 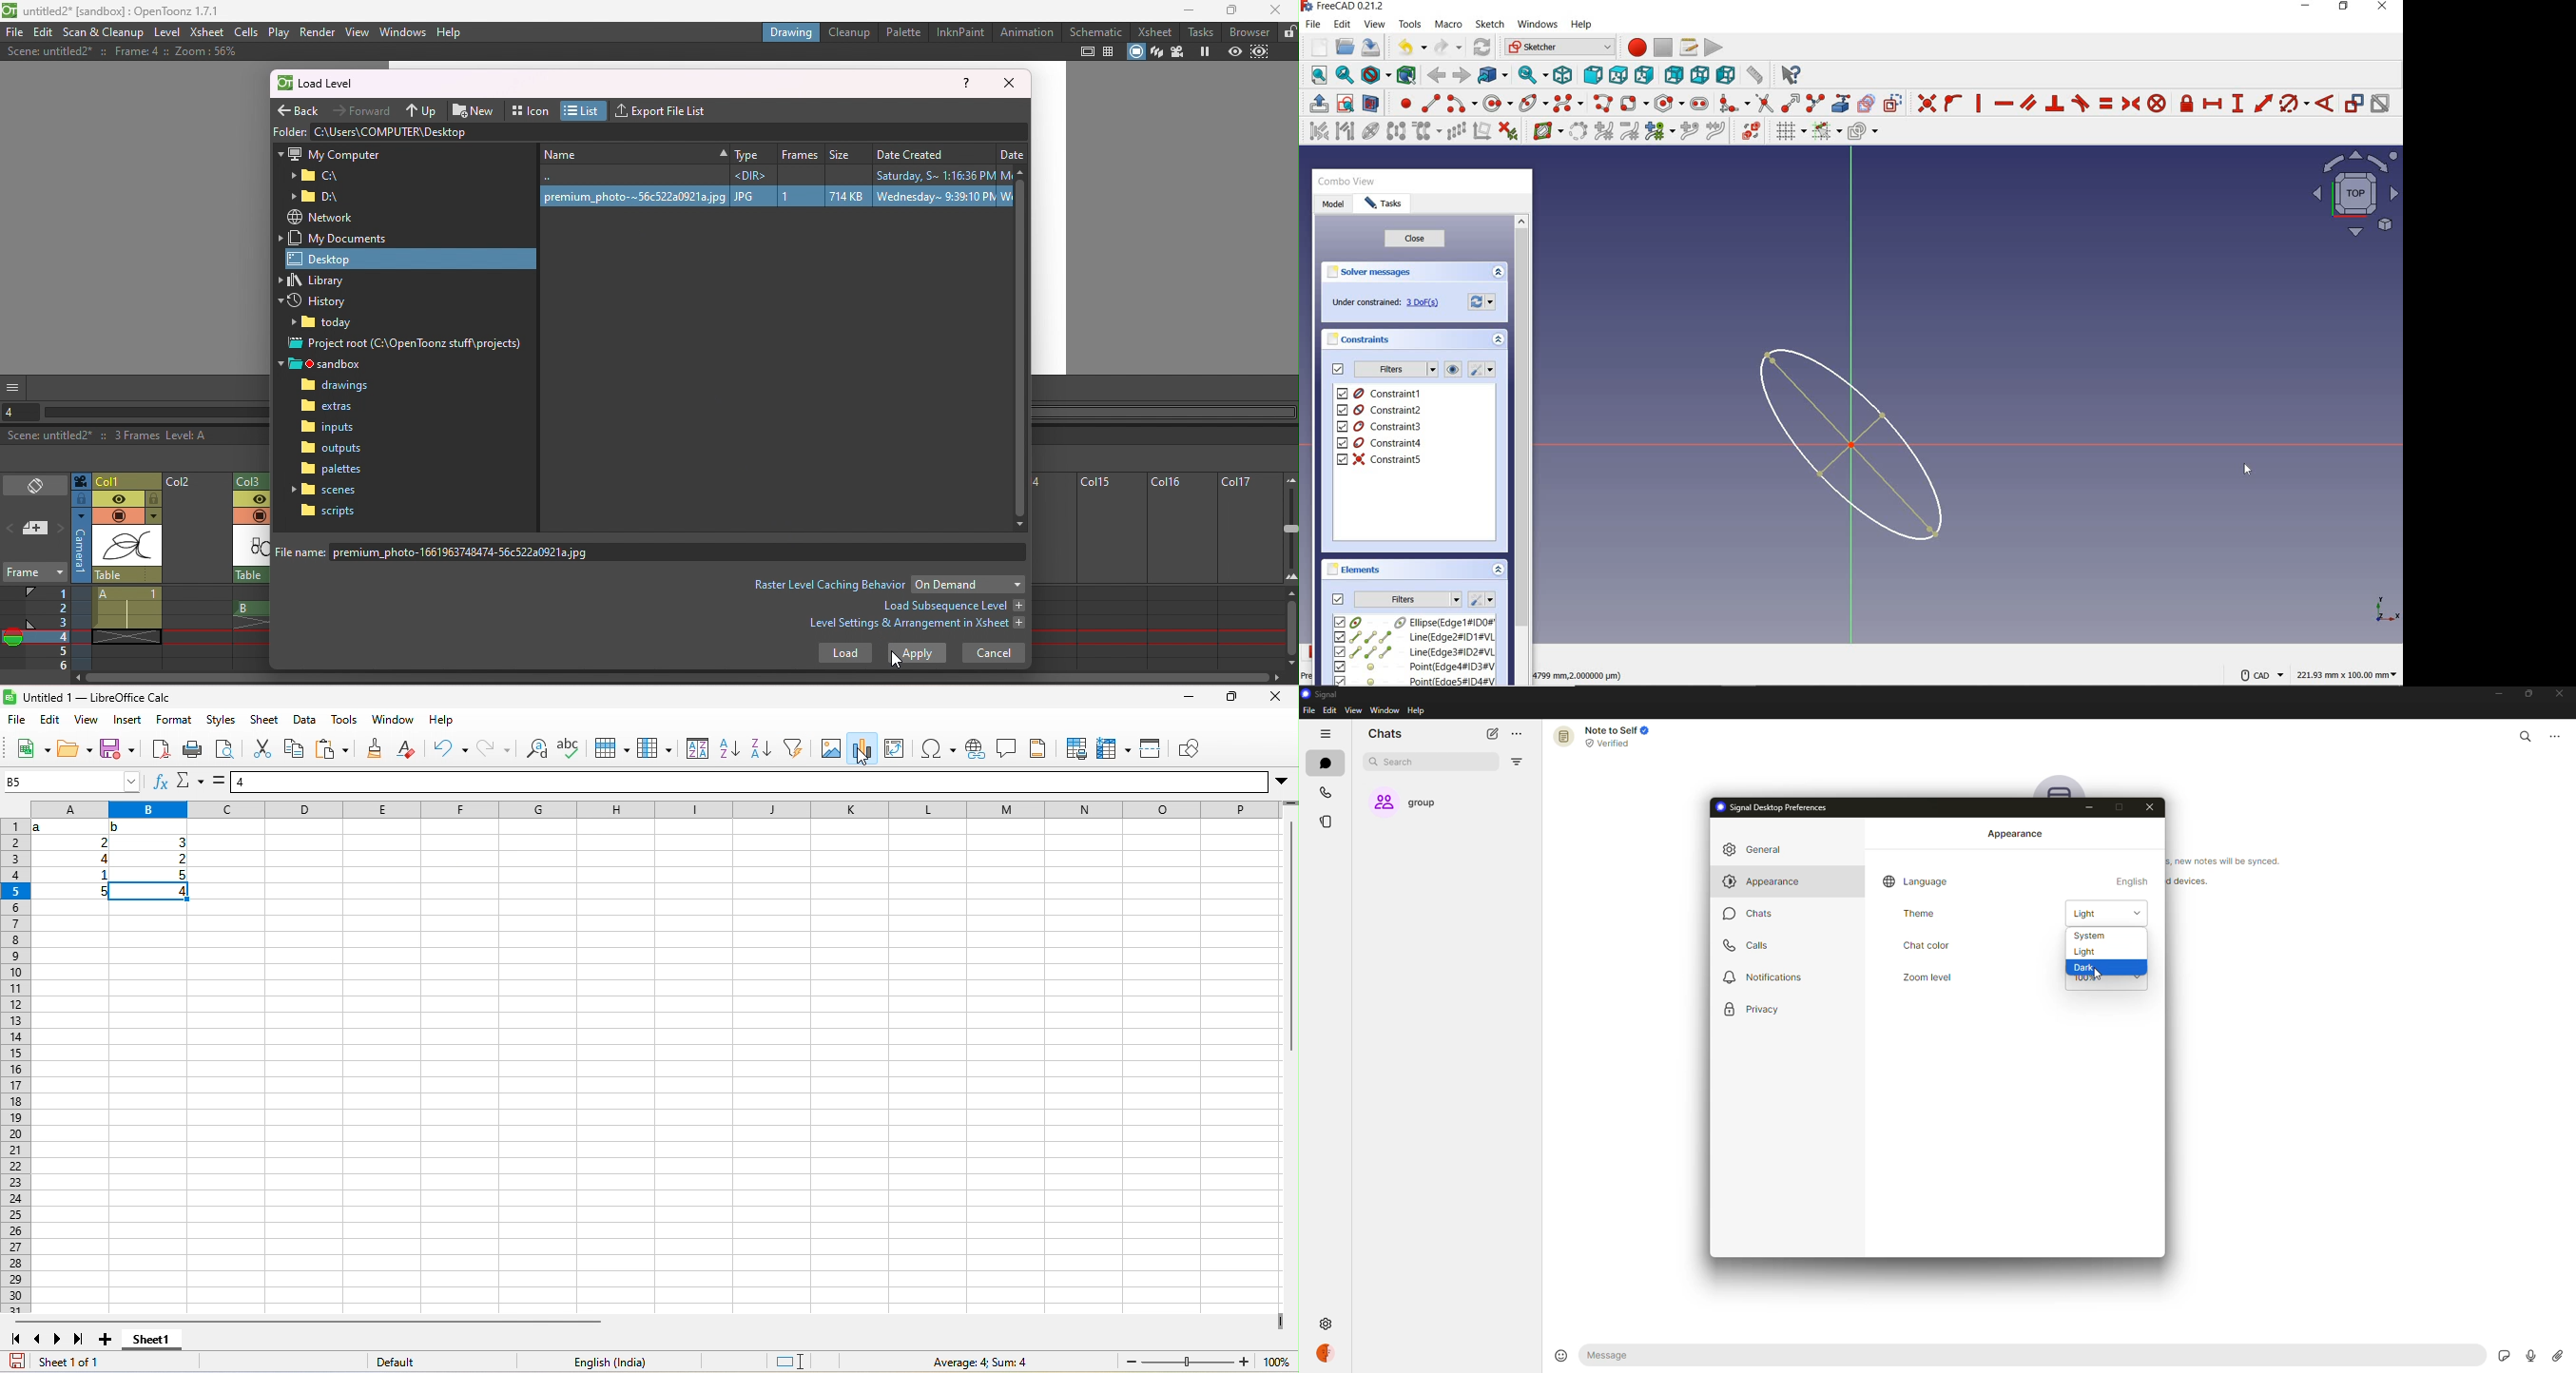 I want to click on create fillet, so click(x=1734, y=101).